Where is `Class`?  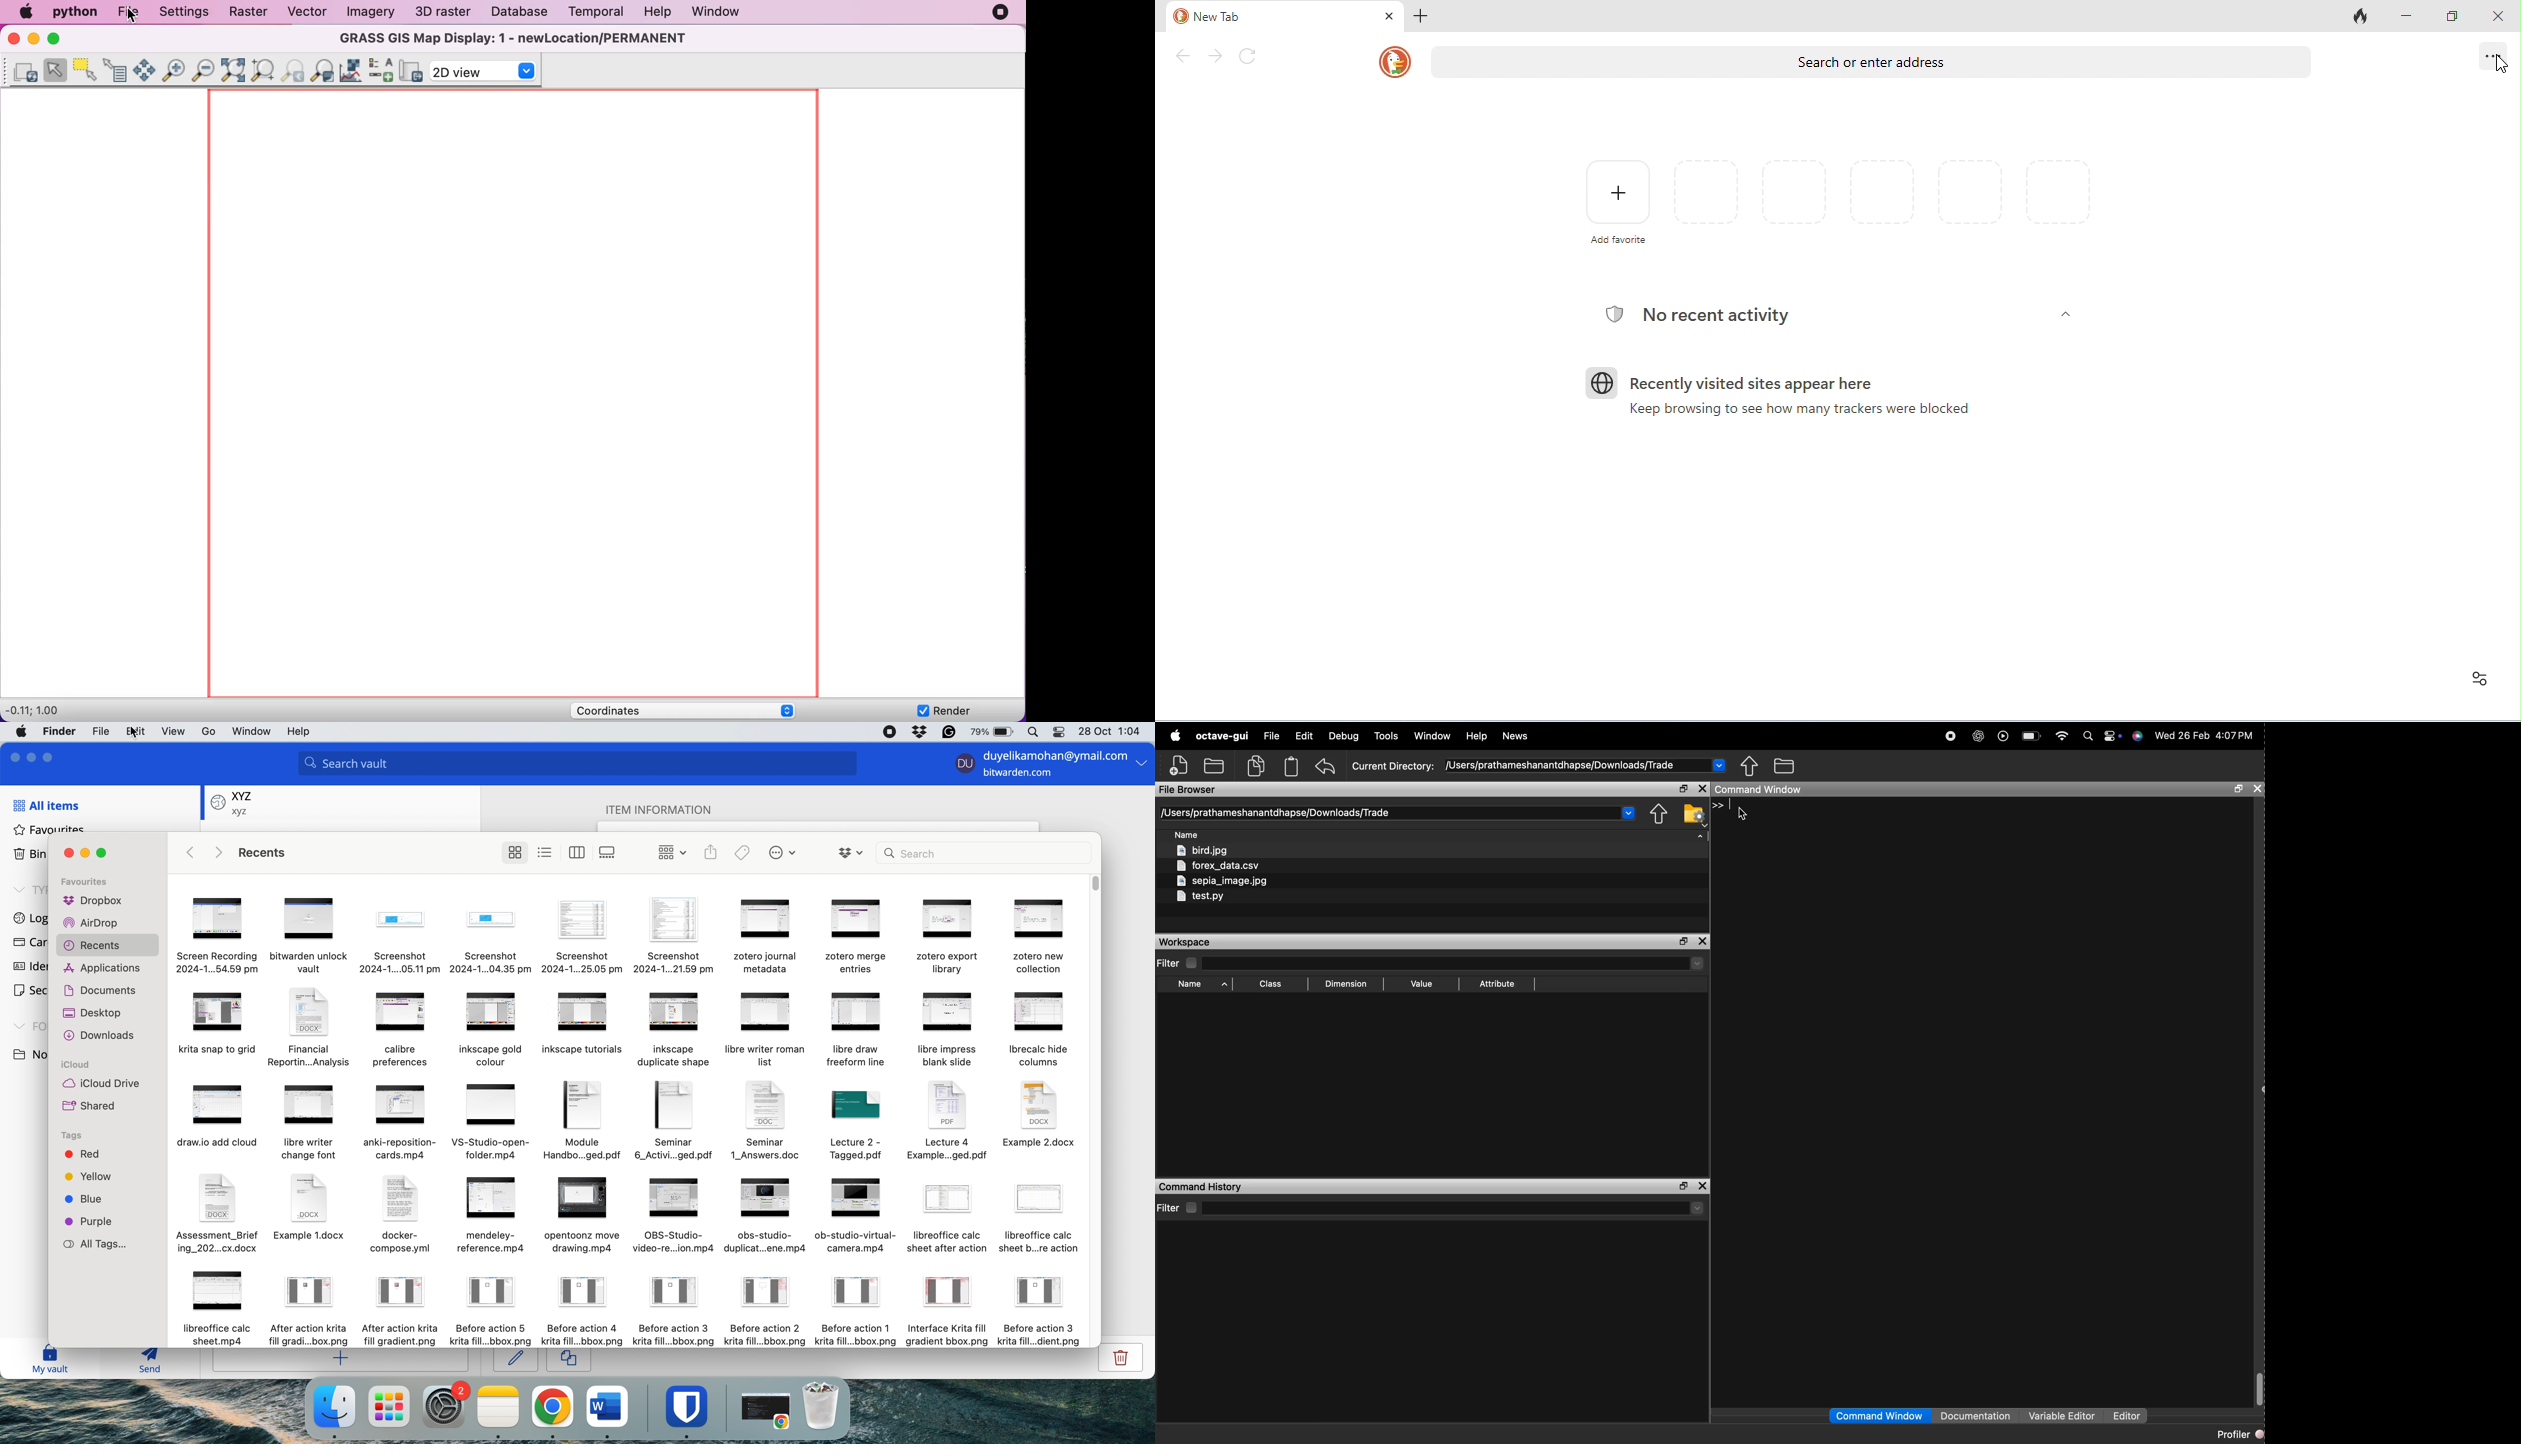
Class is located at coordinates (1271, 983).